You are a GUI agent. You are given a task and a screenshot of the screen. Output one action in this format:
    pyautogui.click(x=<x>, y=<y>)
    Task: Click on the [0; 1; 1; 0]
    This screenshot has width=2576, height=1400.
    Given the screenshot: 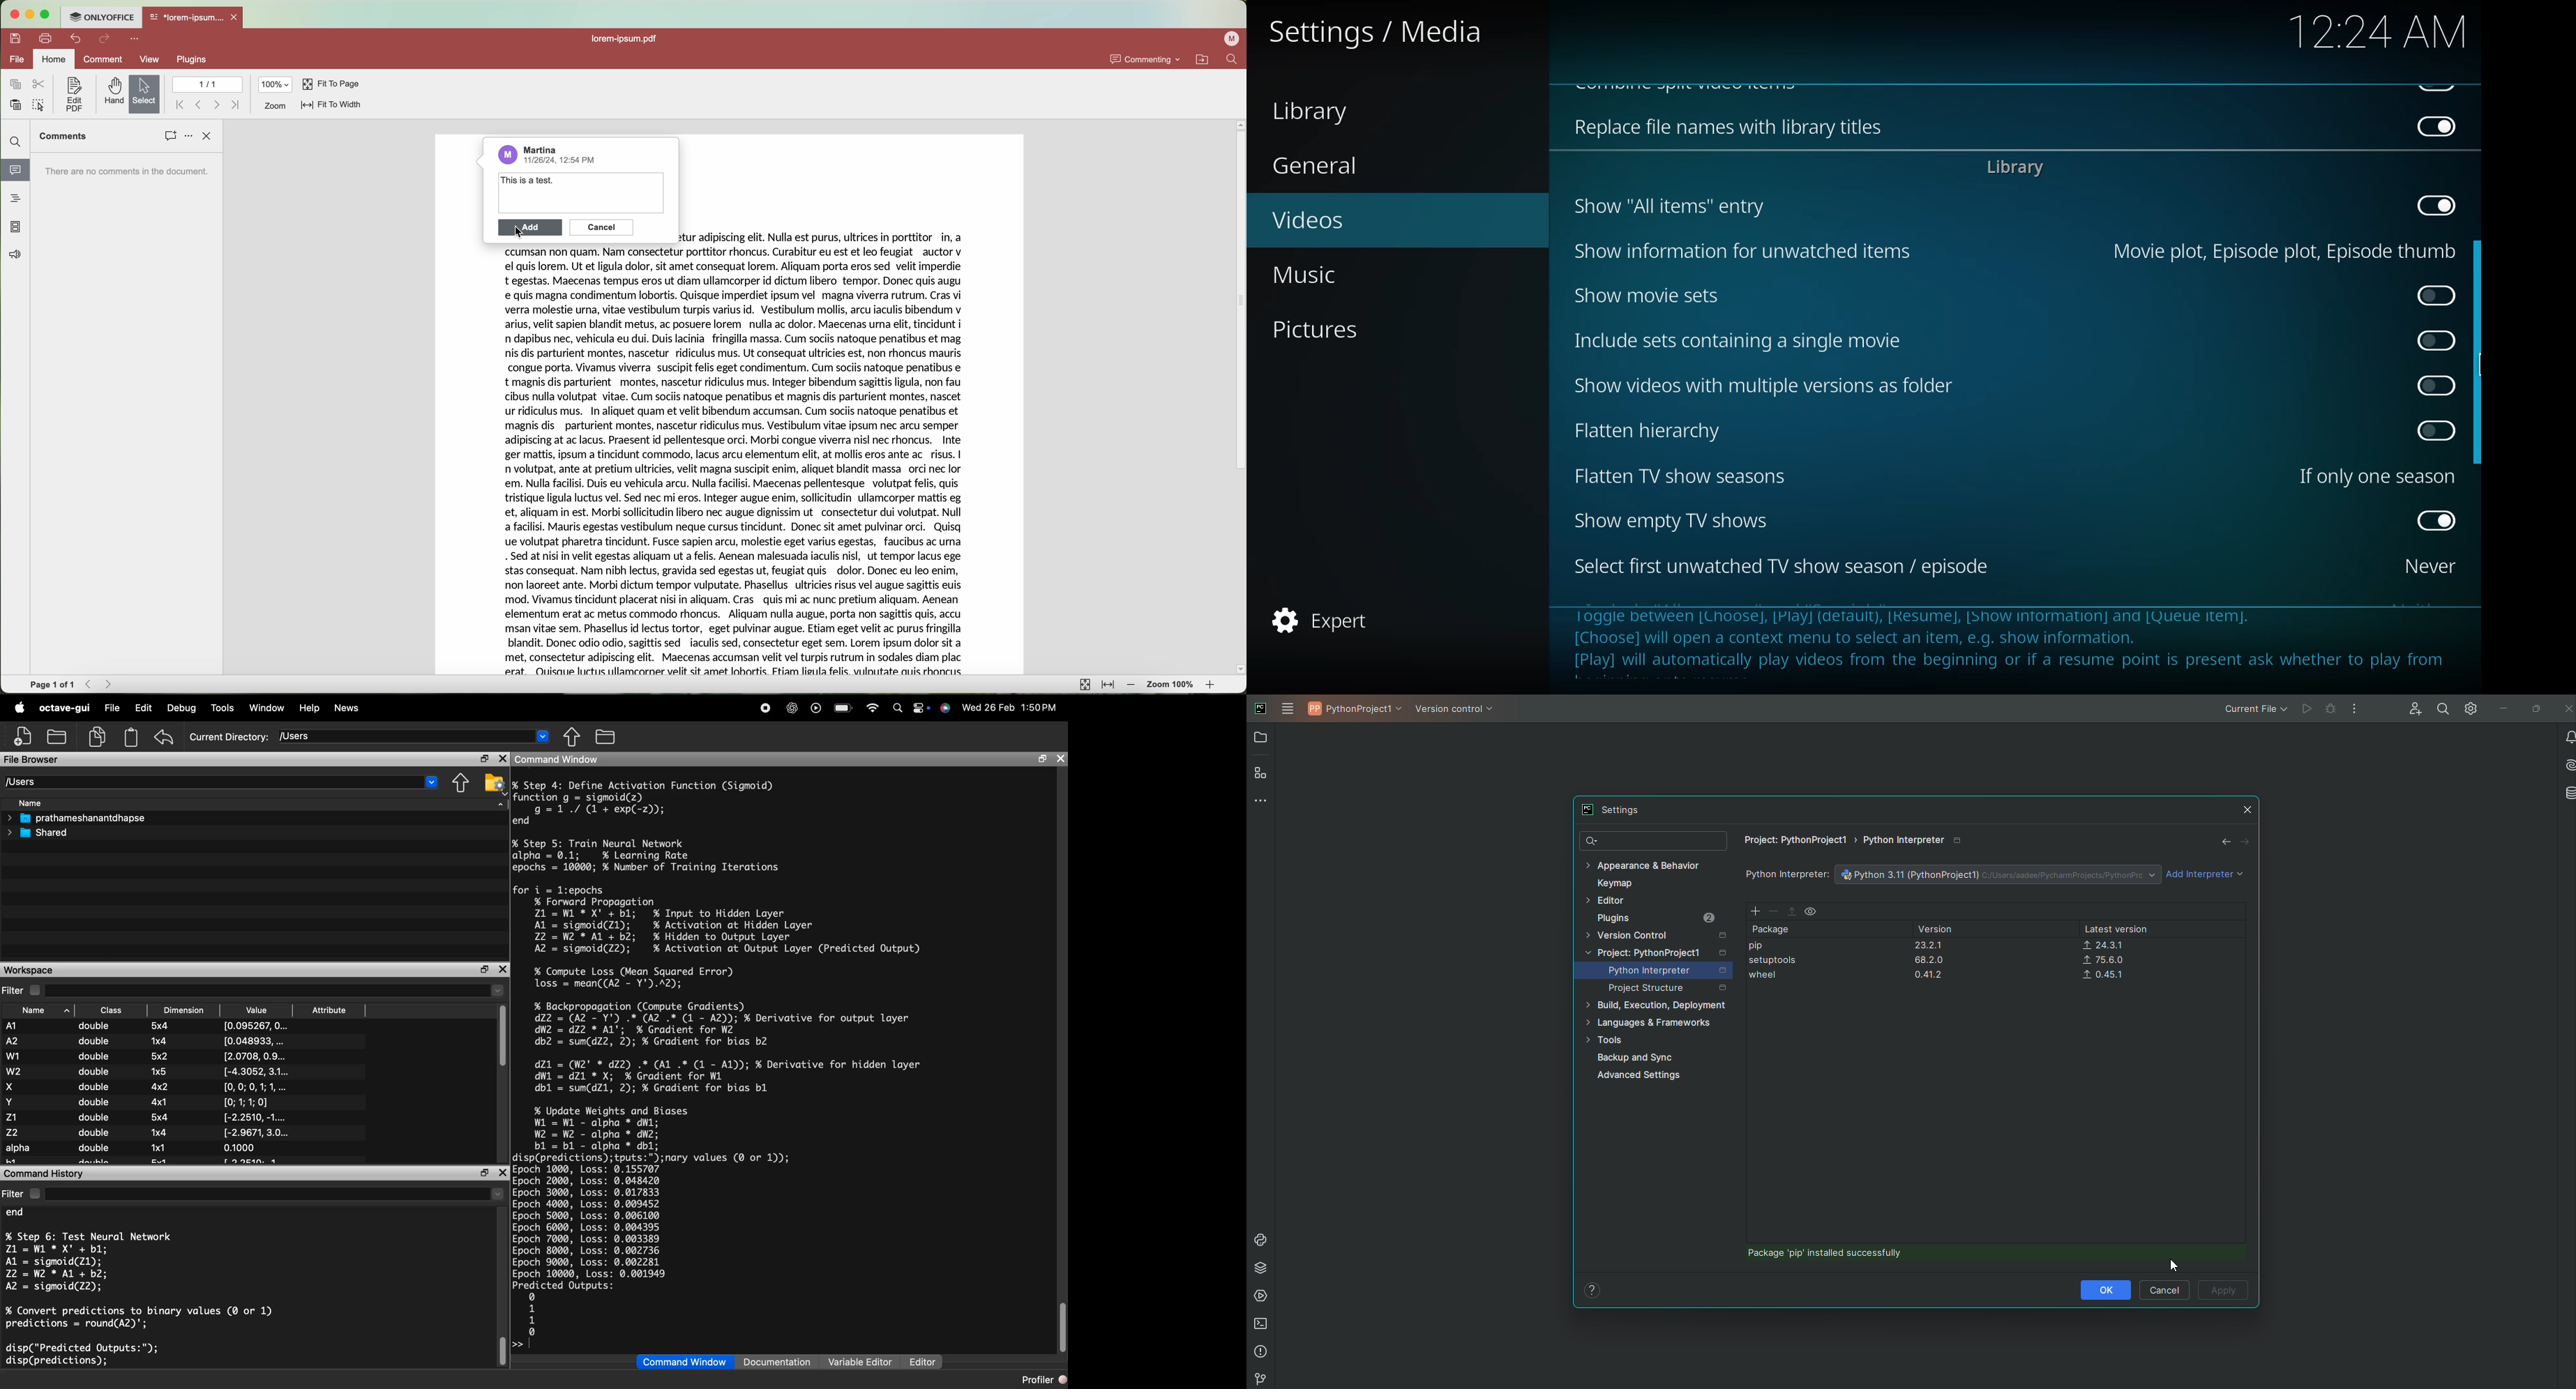 What is the action you would take?
    pyautogui.click(x=249, y=1102)
    